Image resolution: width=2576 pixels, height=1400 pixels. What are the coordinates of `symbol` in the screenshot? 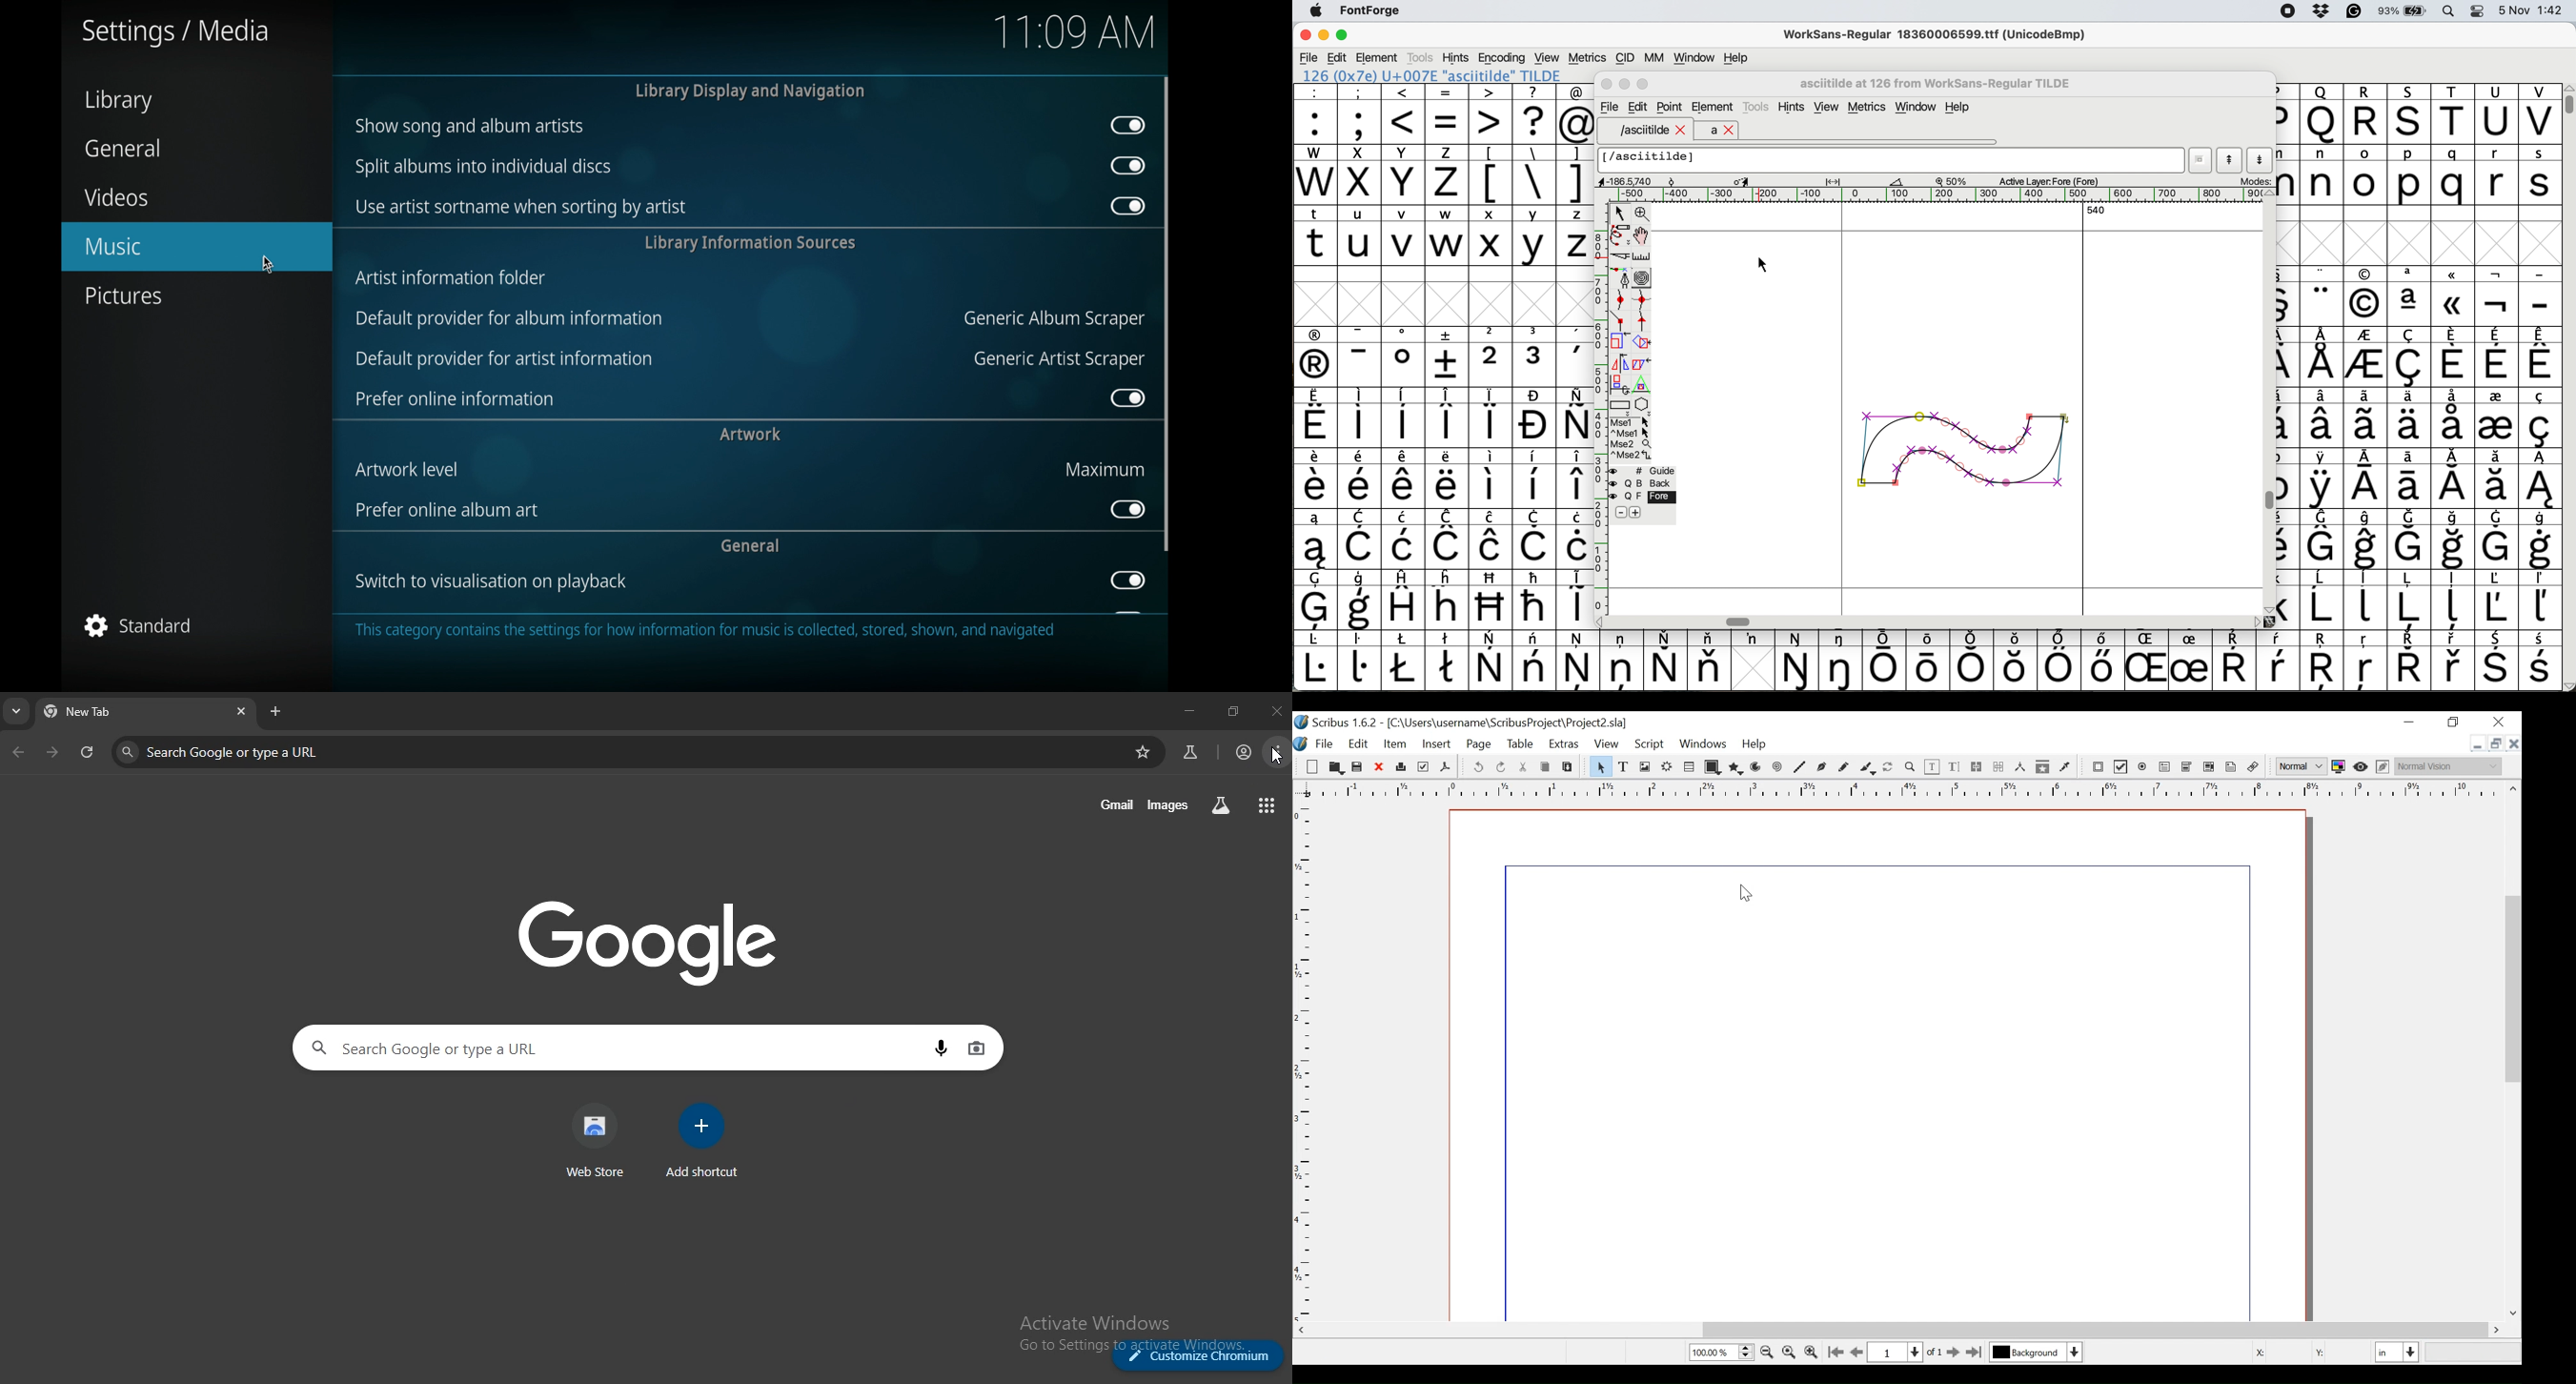 It's located at (2539, 479).